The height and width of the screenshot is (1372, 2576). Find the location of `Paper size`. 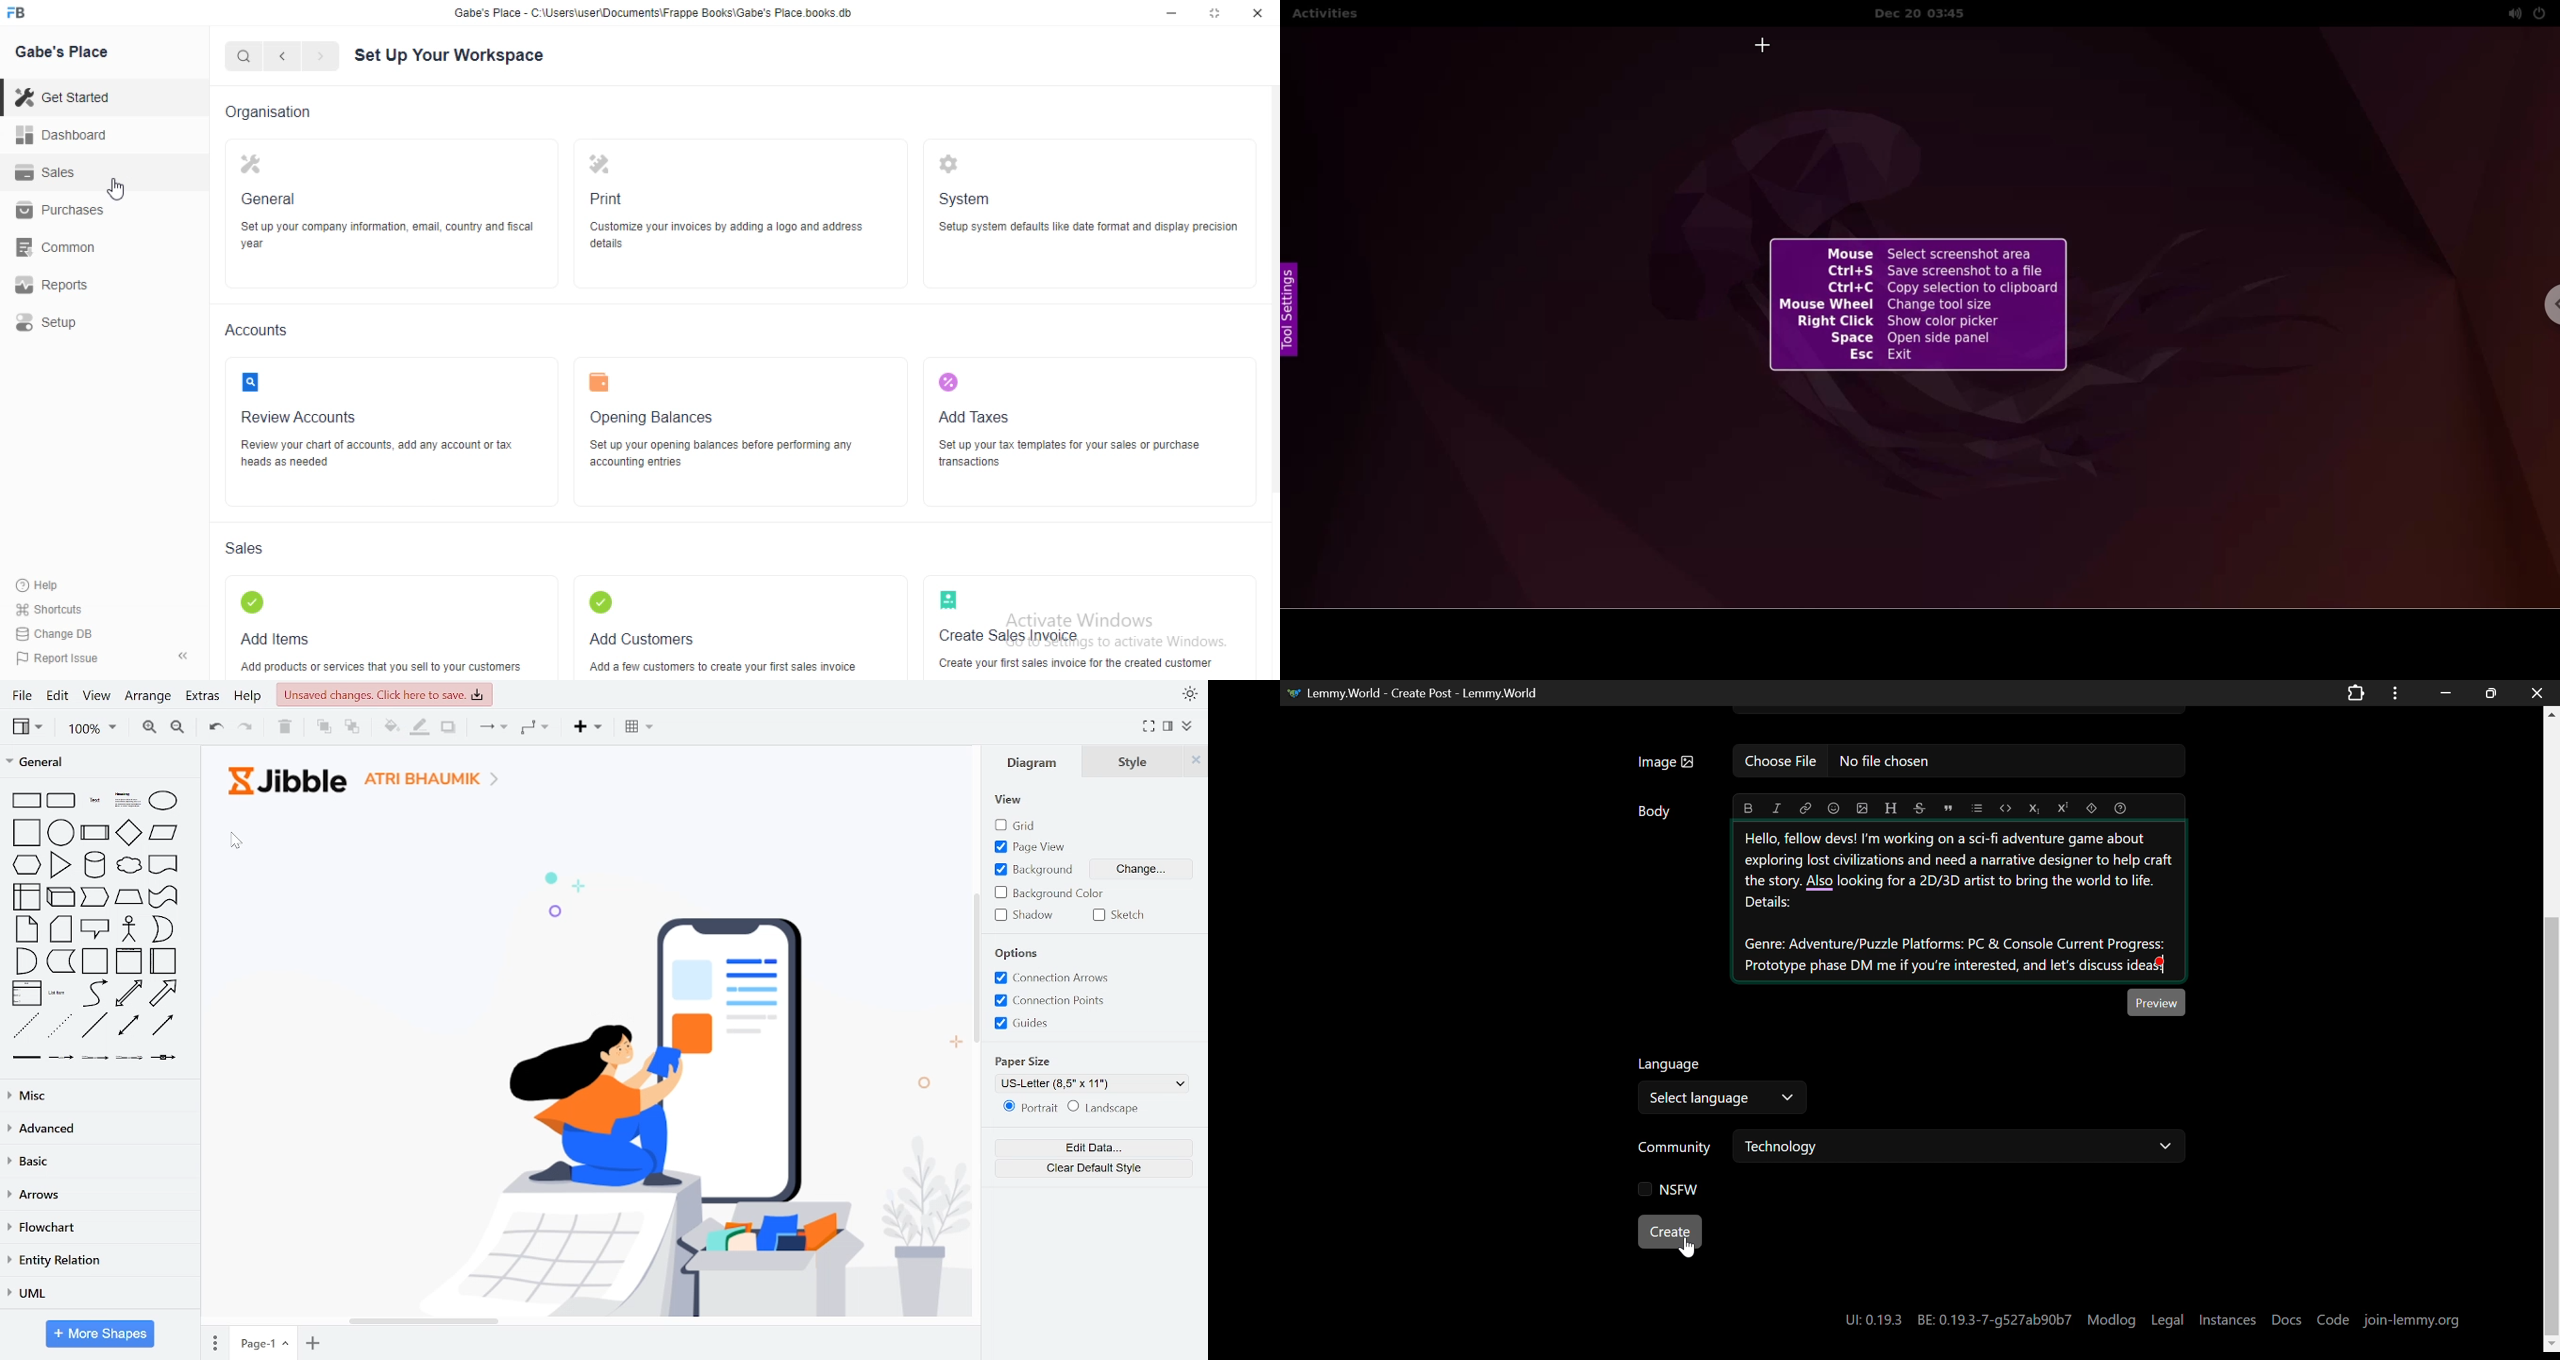

Paper size is located at coordinates (1030, 1061).